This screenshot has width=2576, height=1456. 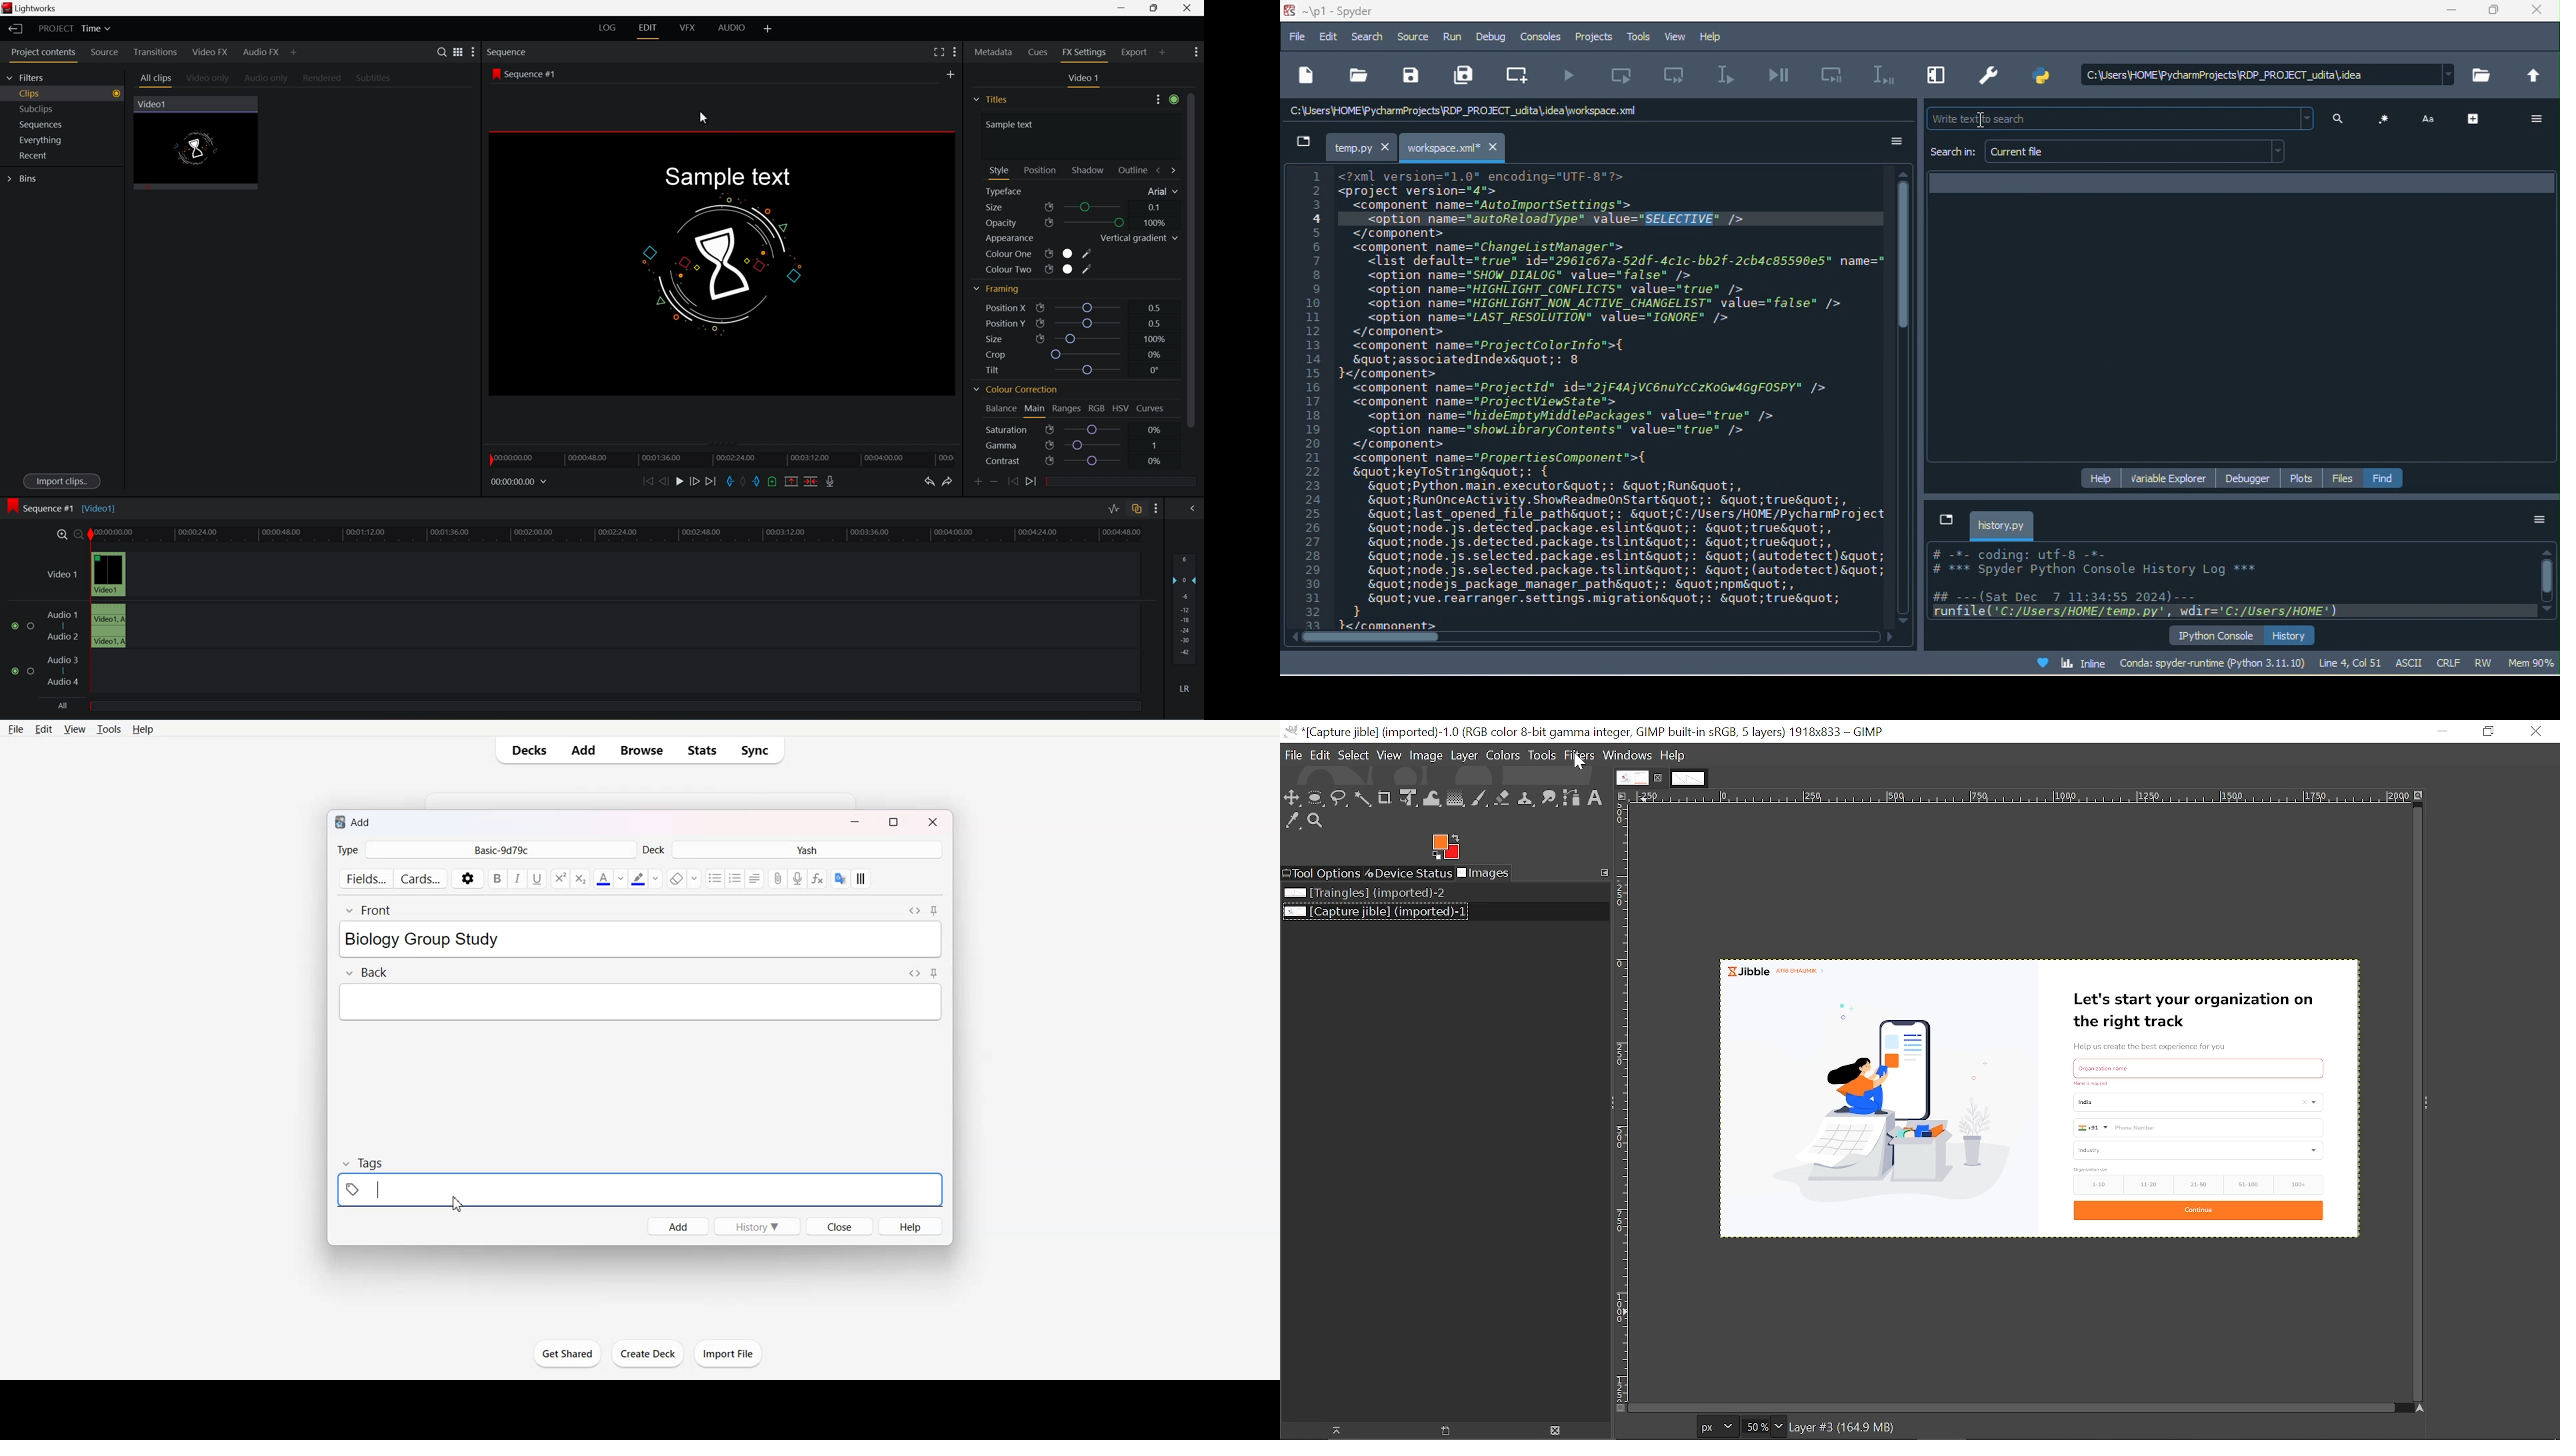 What do you see at coordinates (366, 972) in the screenshot?
I see `Back` at bounding box center [366, 972].